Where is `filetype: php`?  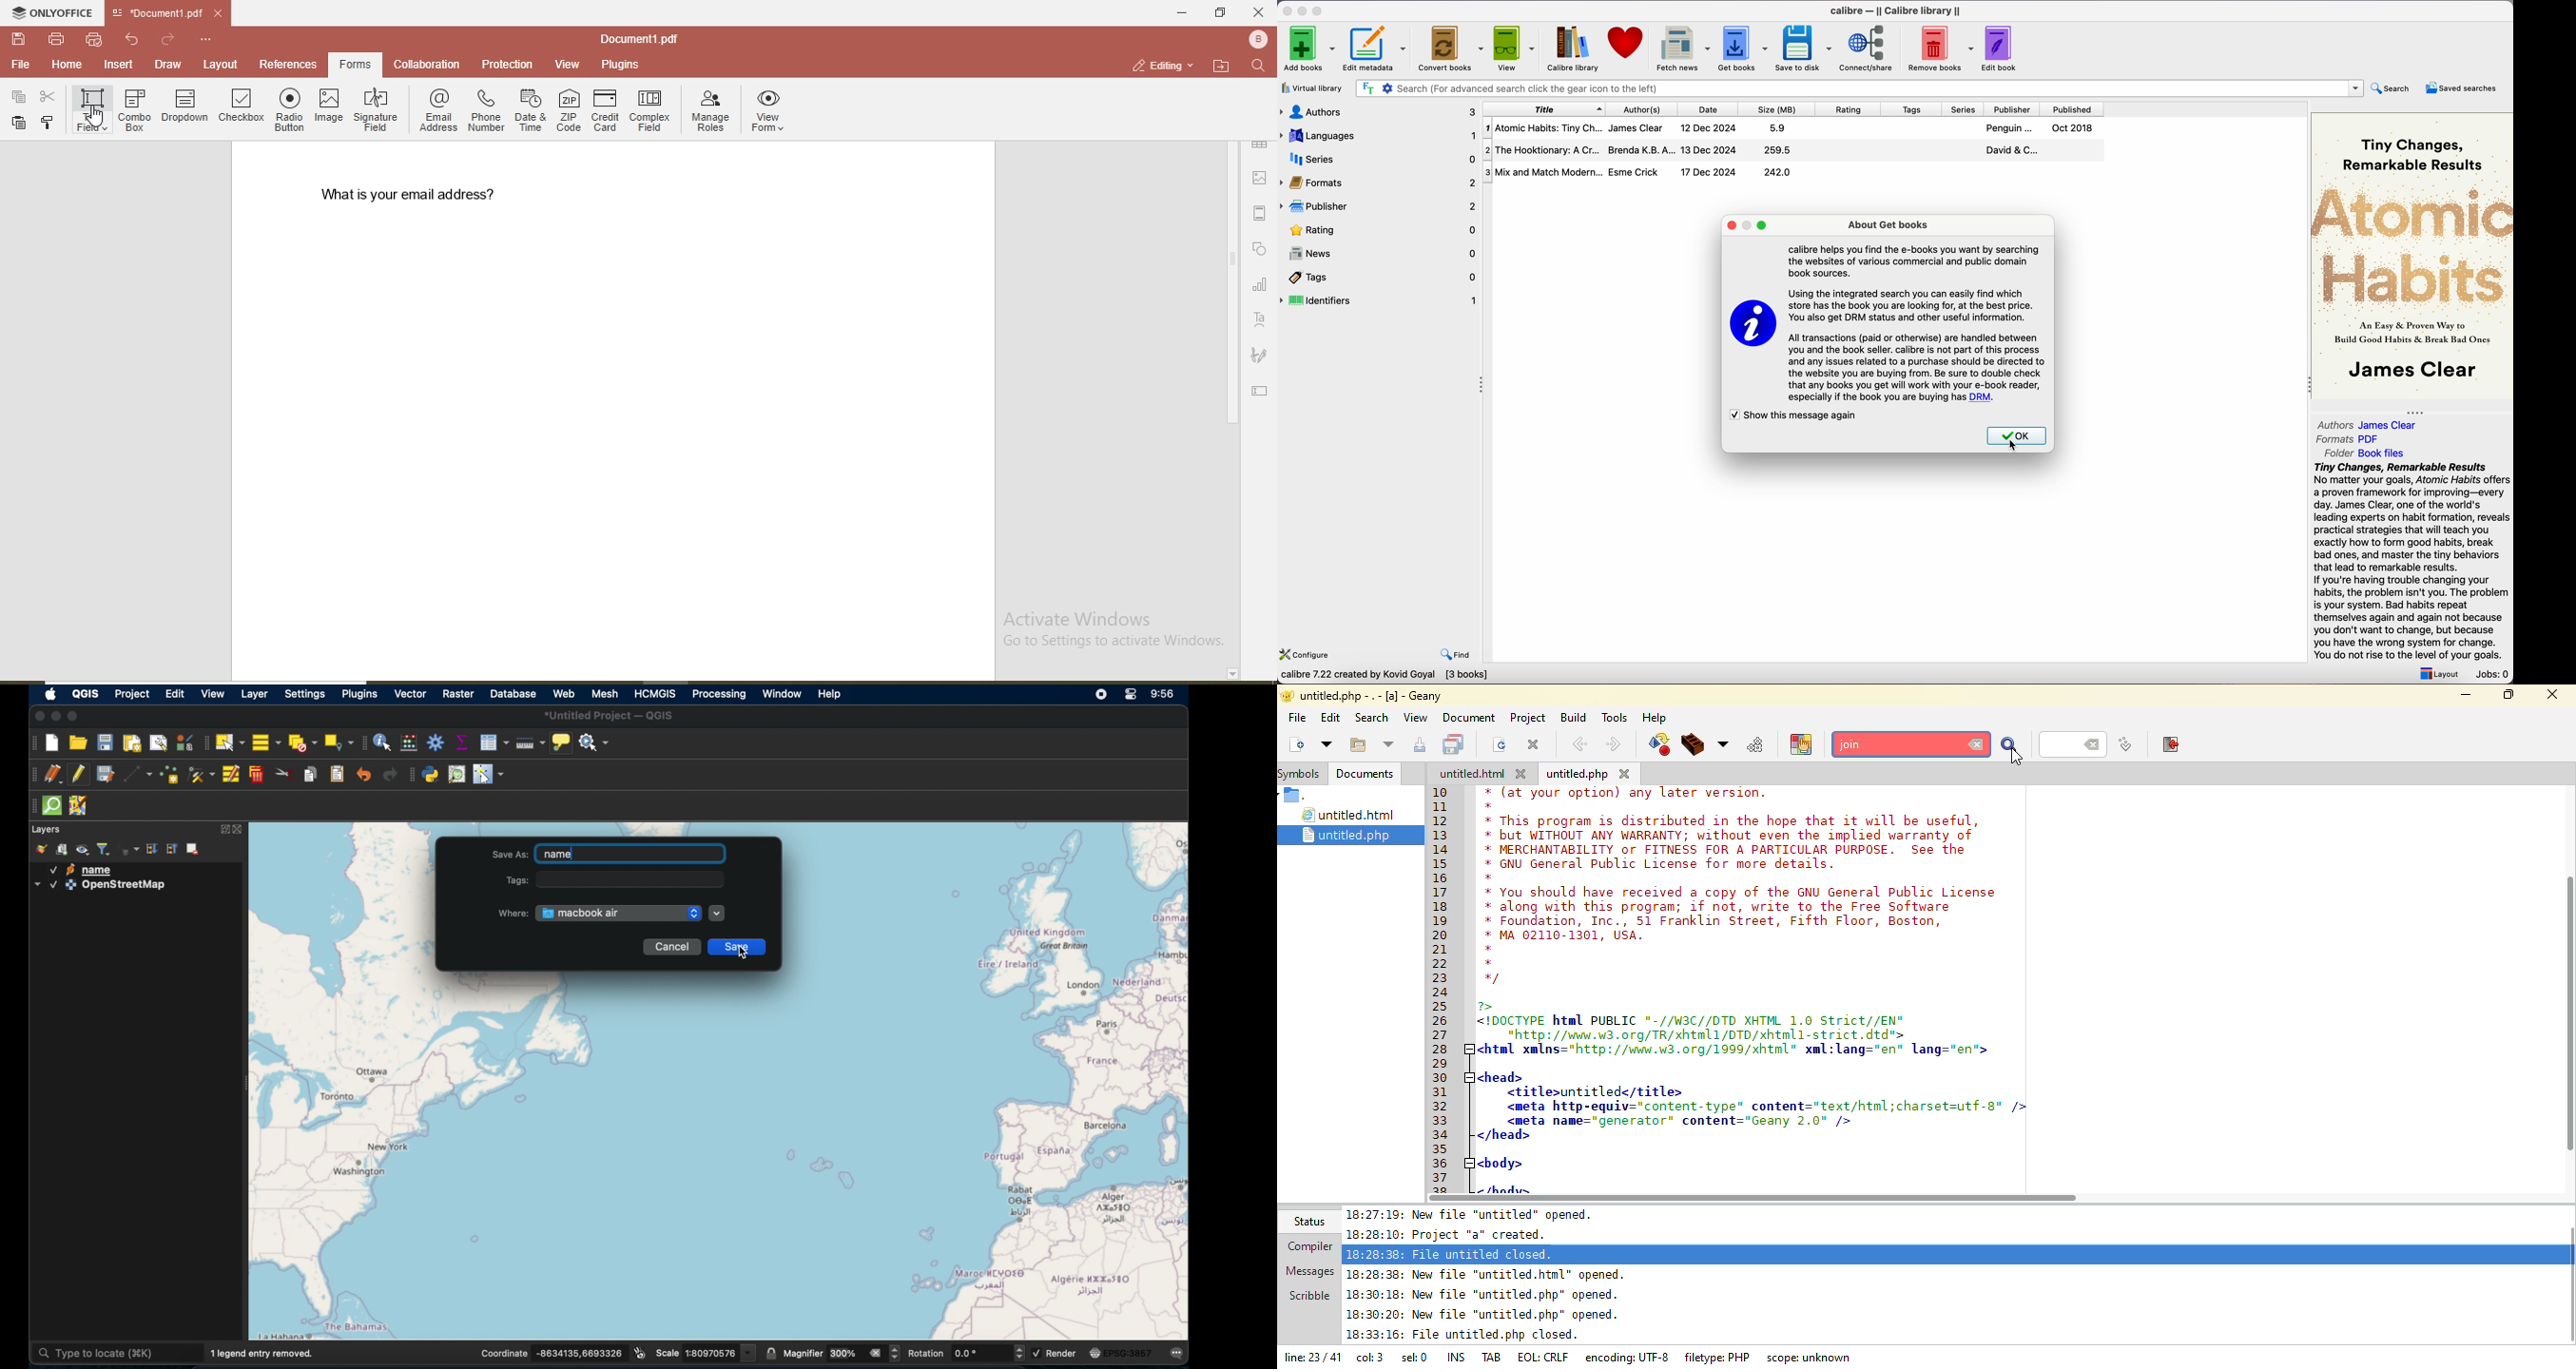
filetype: php is located at coordinates (1718, 1357).